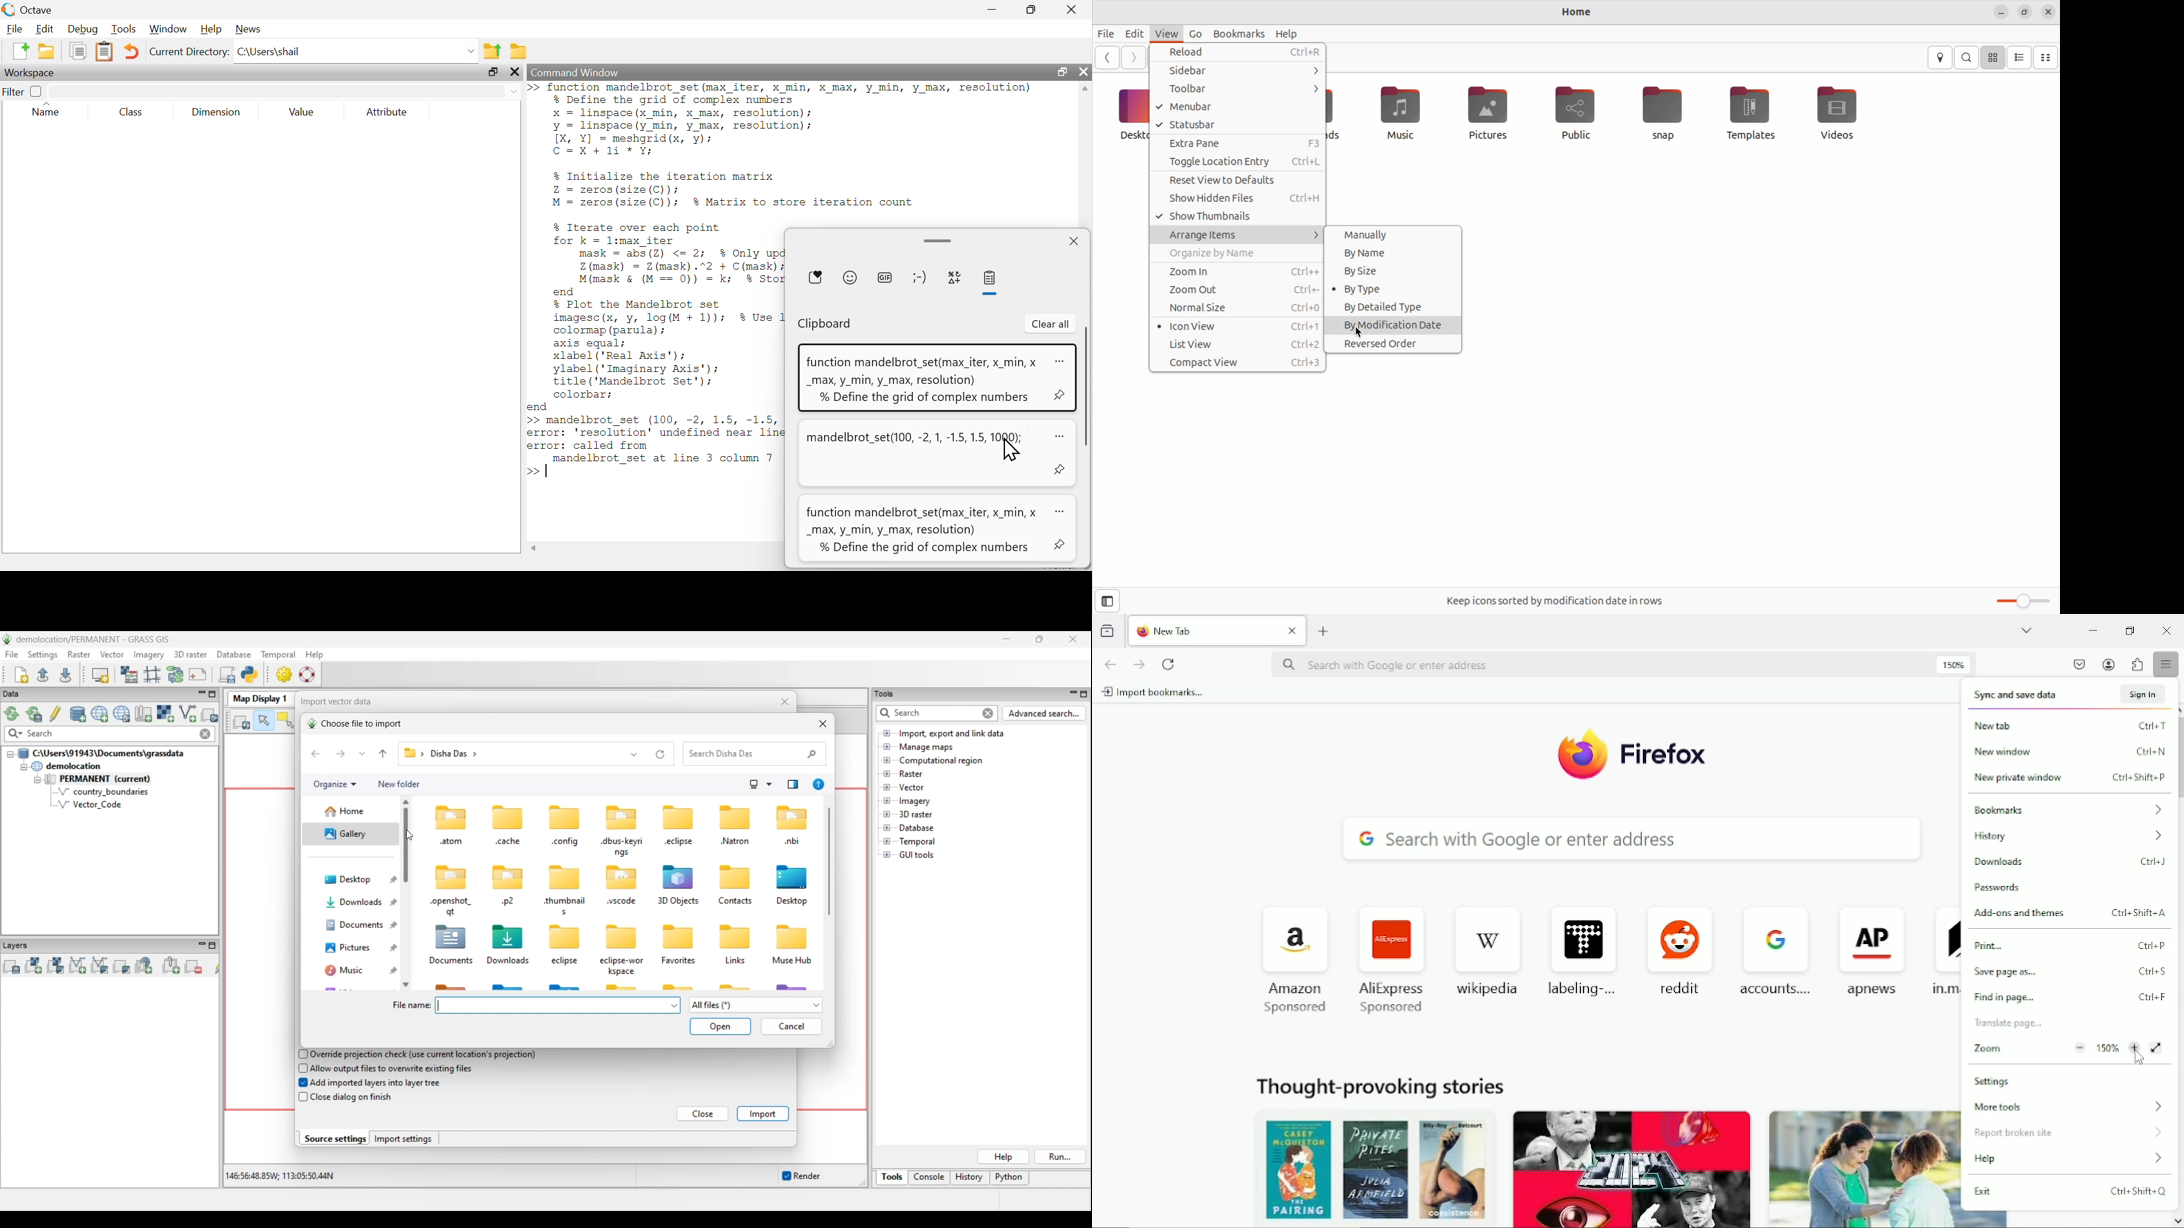 The height and width of the screenshot is (1232, 2184). Describe the element at coordinates (887, 733) in the screenshot. I see `Click to open files under Import, export and link data` at that location.